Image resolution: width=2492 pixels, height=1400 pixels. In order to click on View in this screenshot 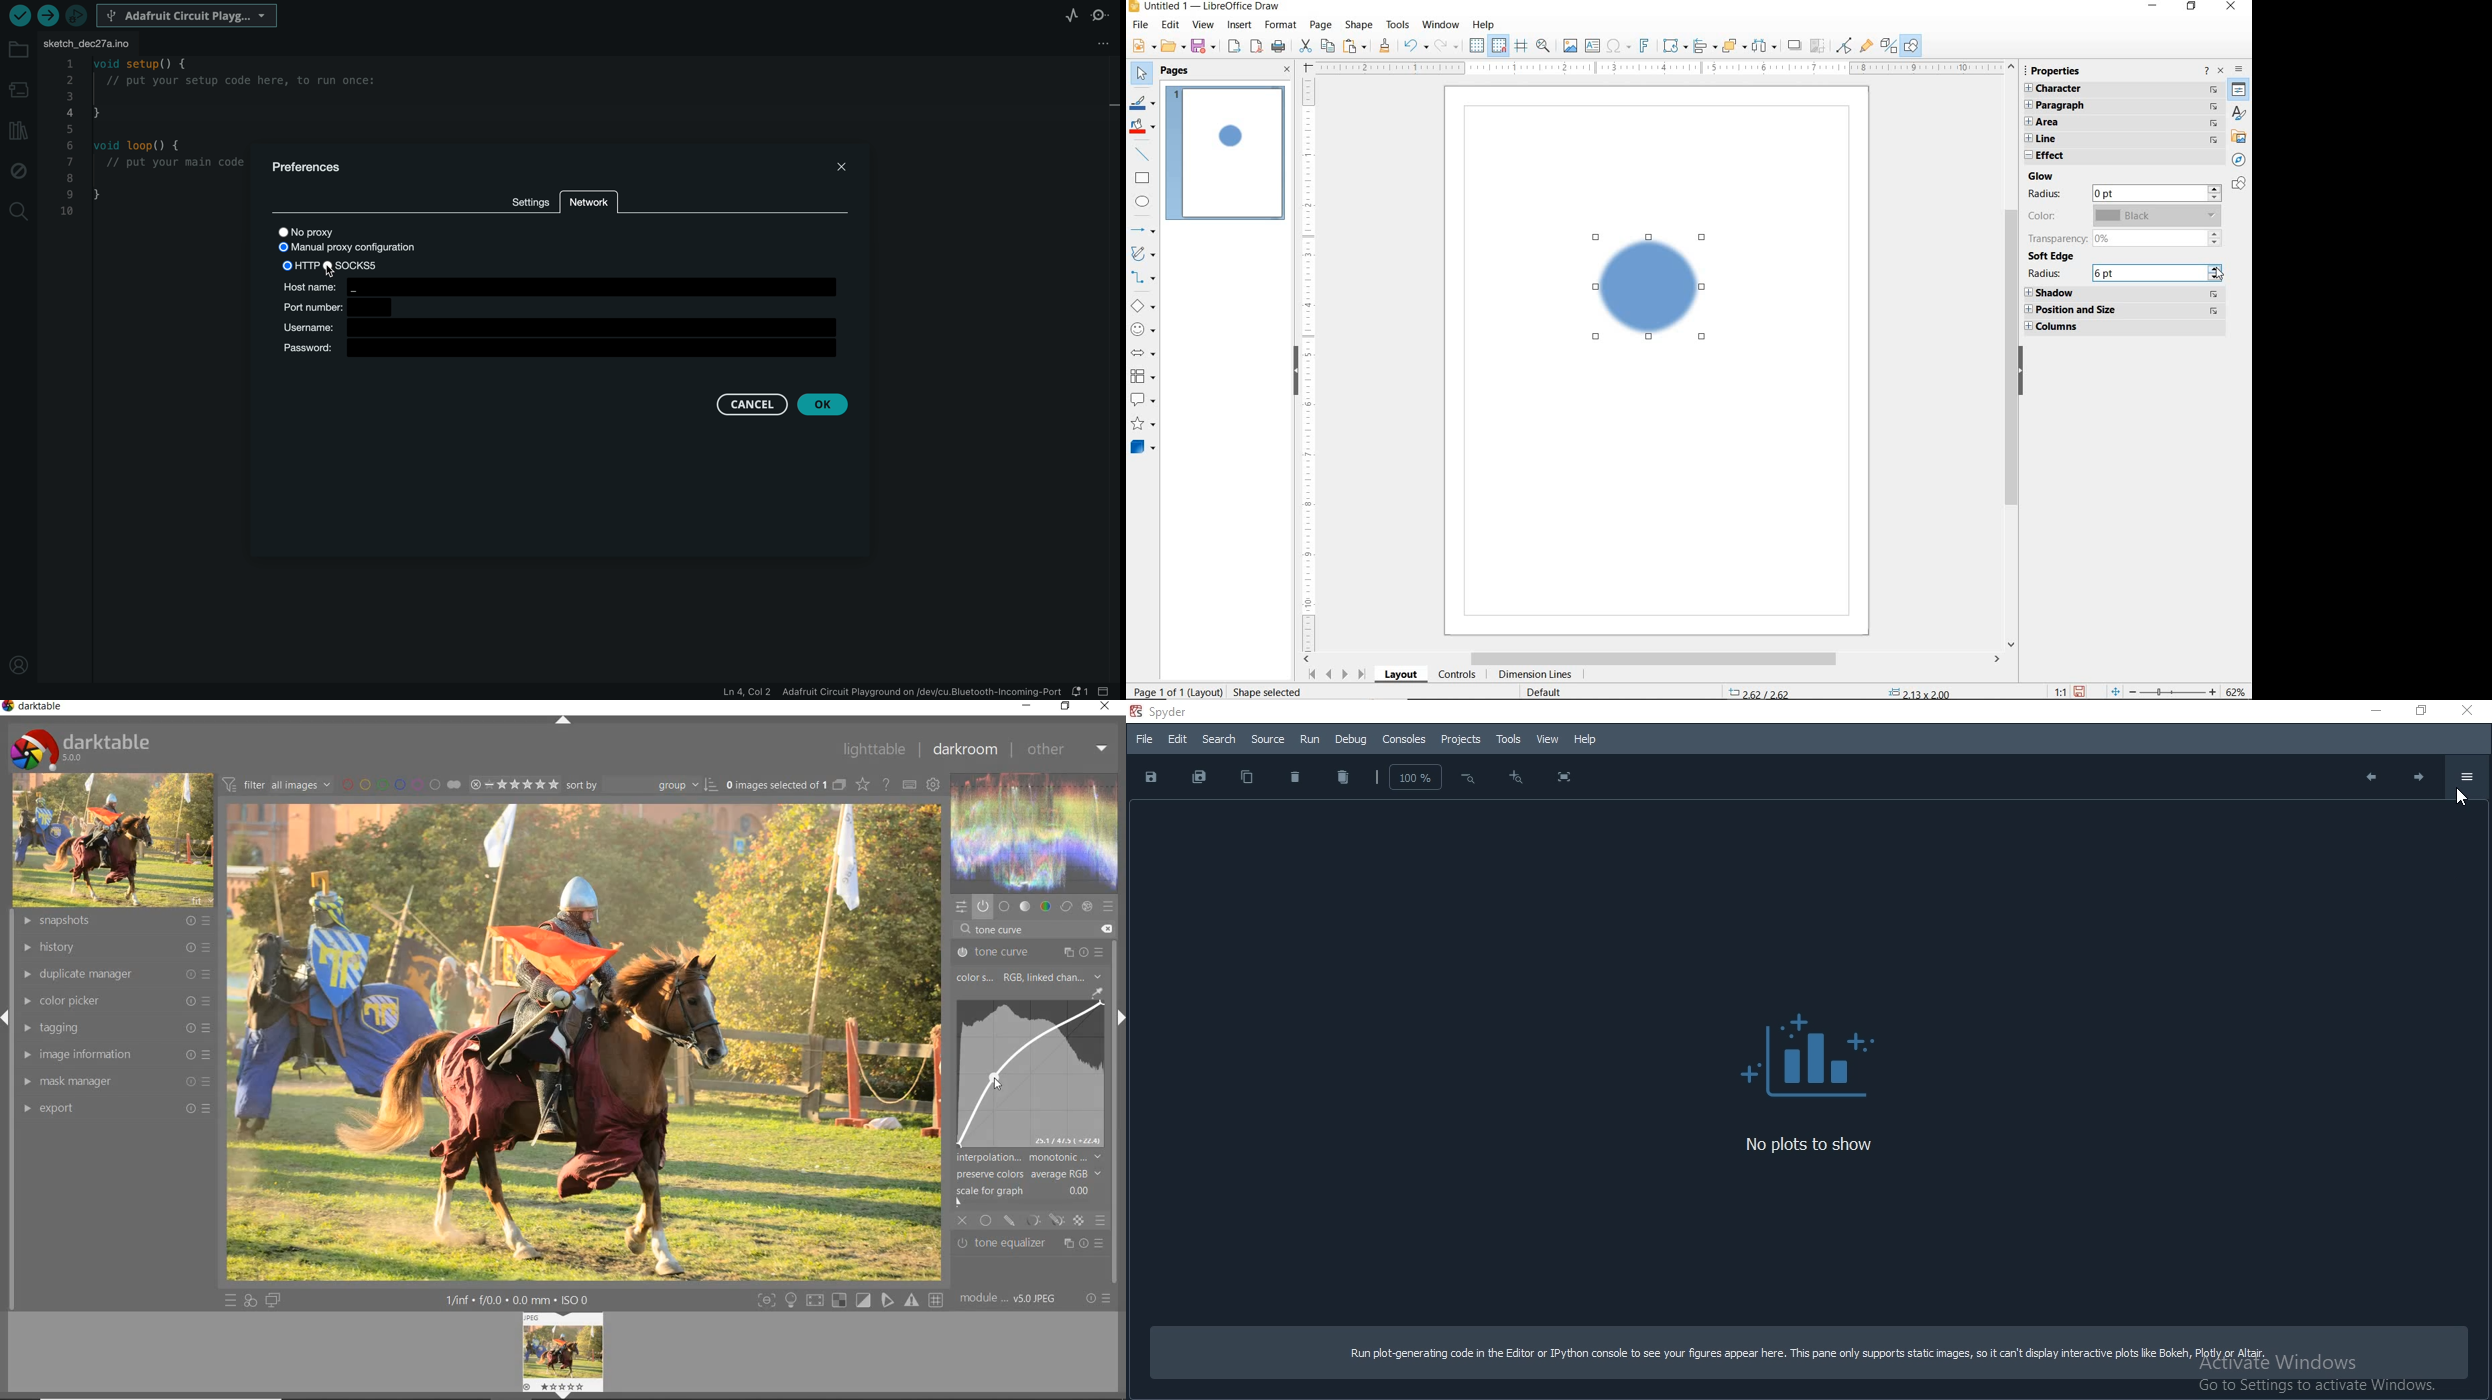, I will do `click(1545, 740)`.